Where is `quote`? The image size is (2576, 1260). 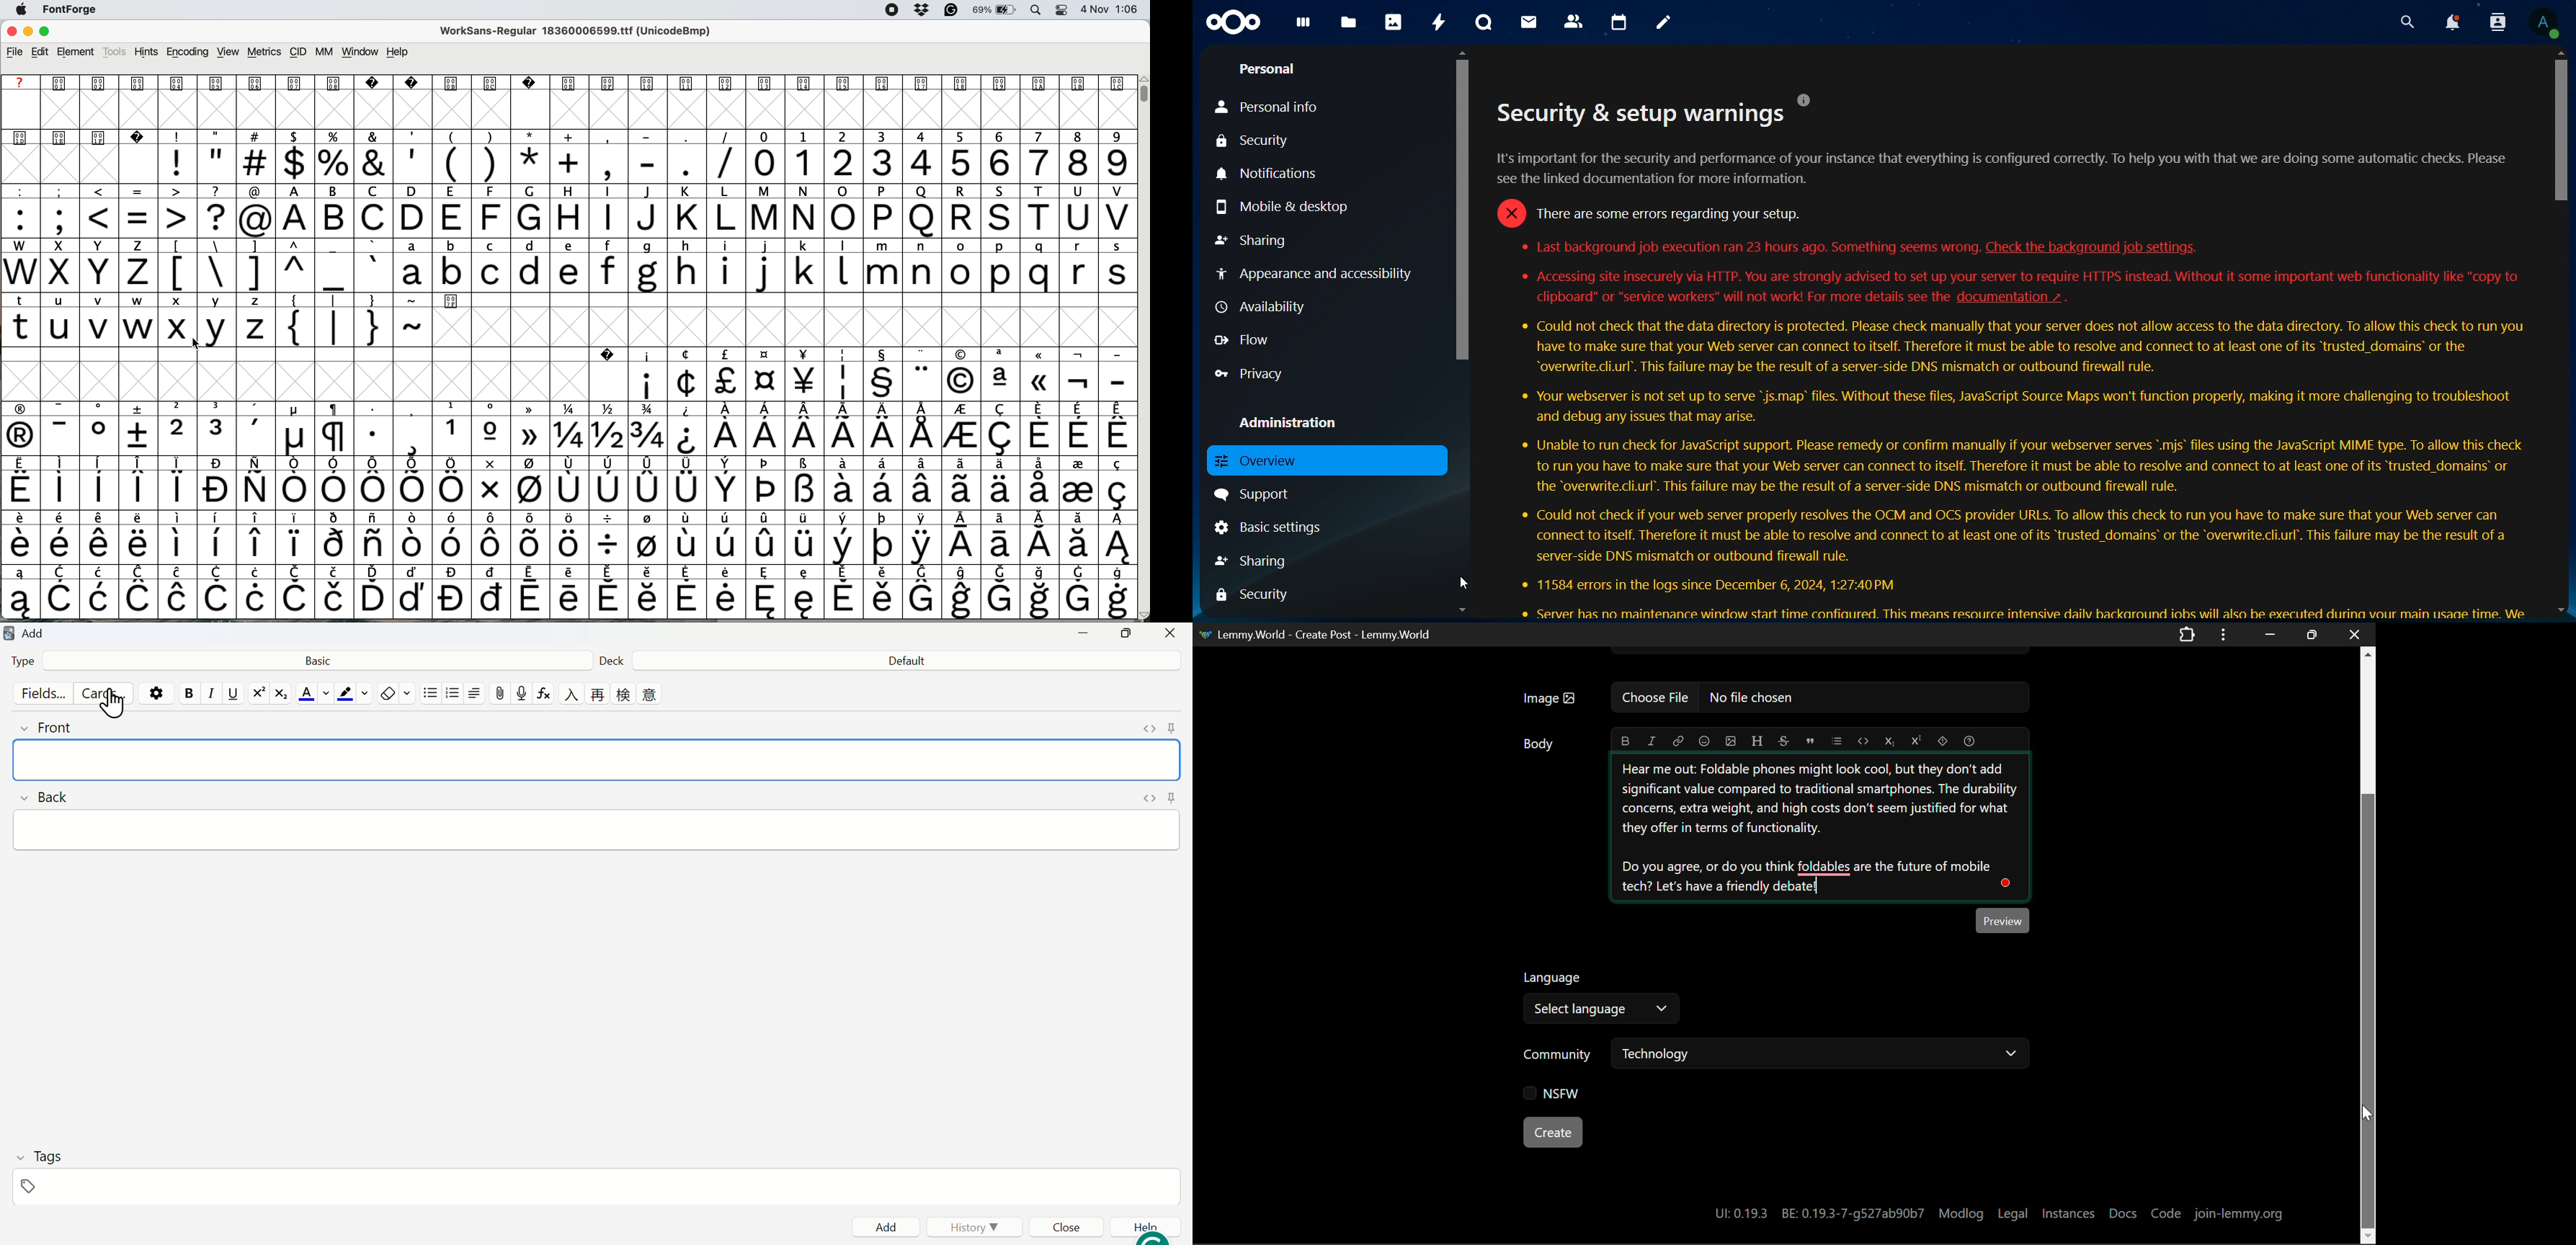 quote is located at coordinates (1810, 740).